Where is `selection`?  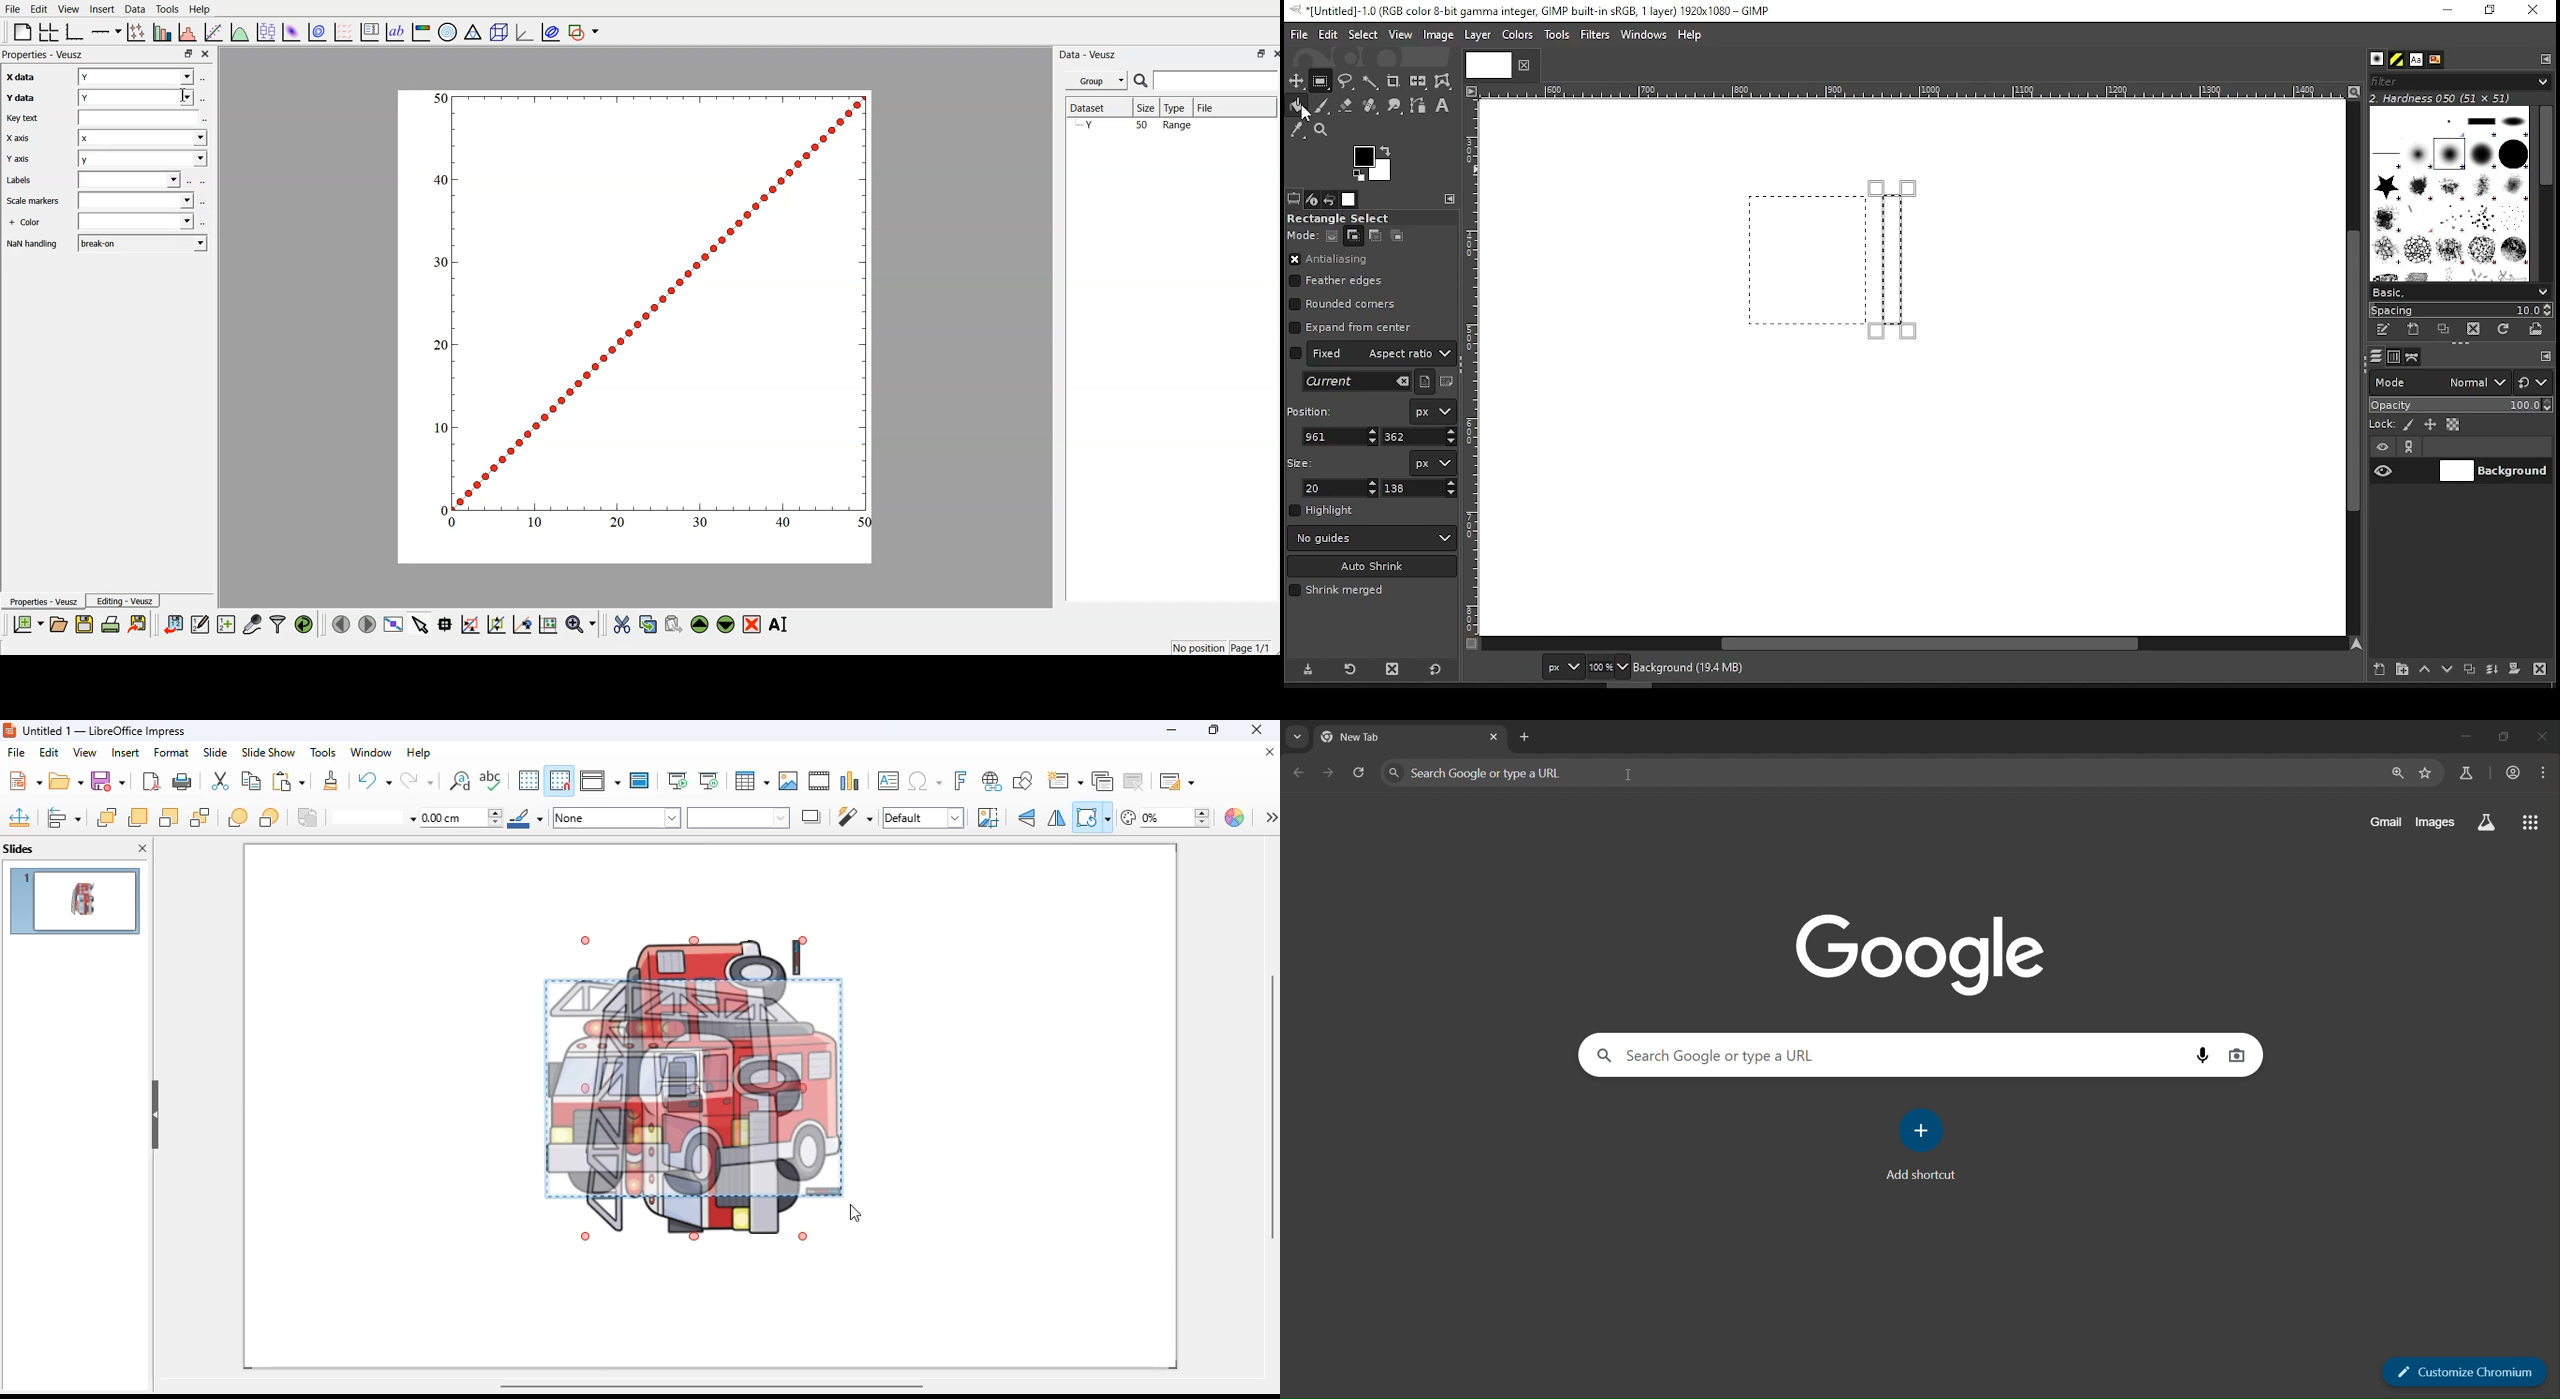 selection is located at coordinates (1808, 260).